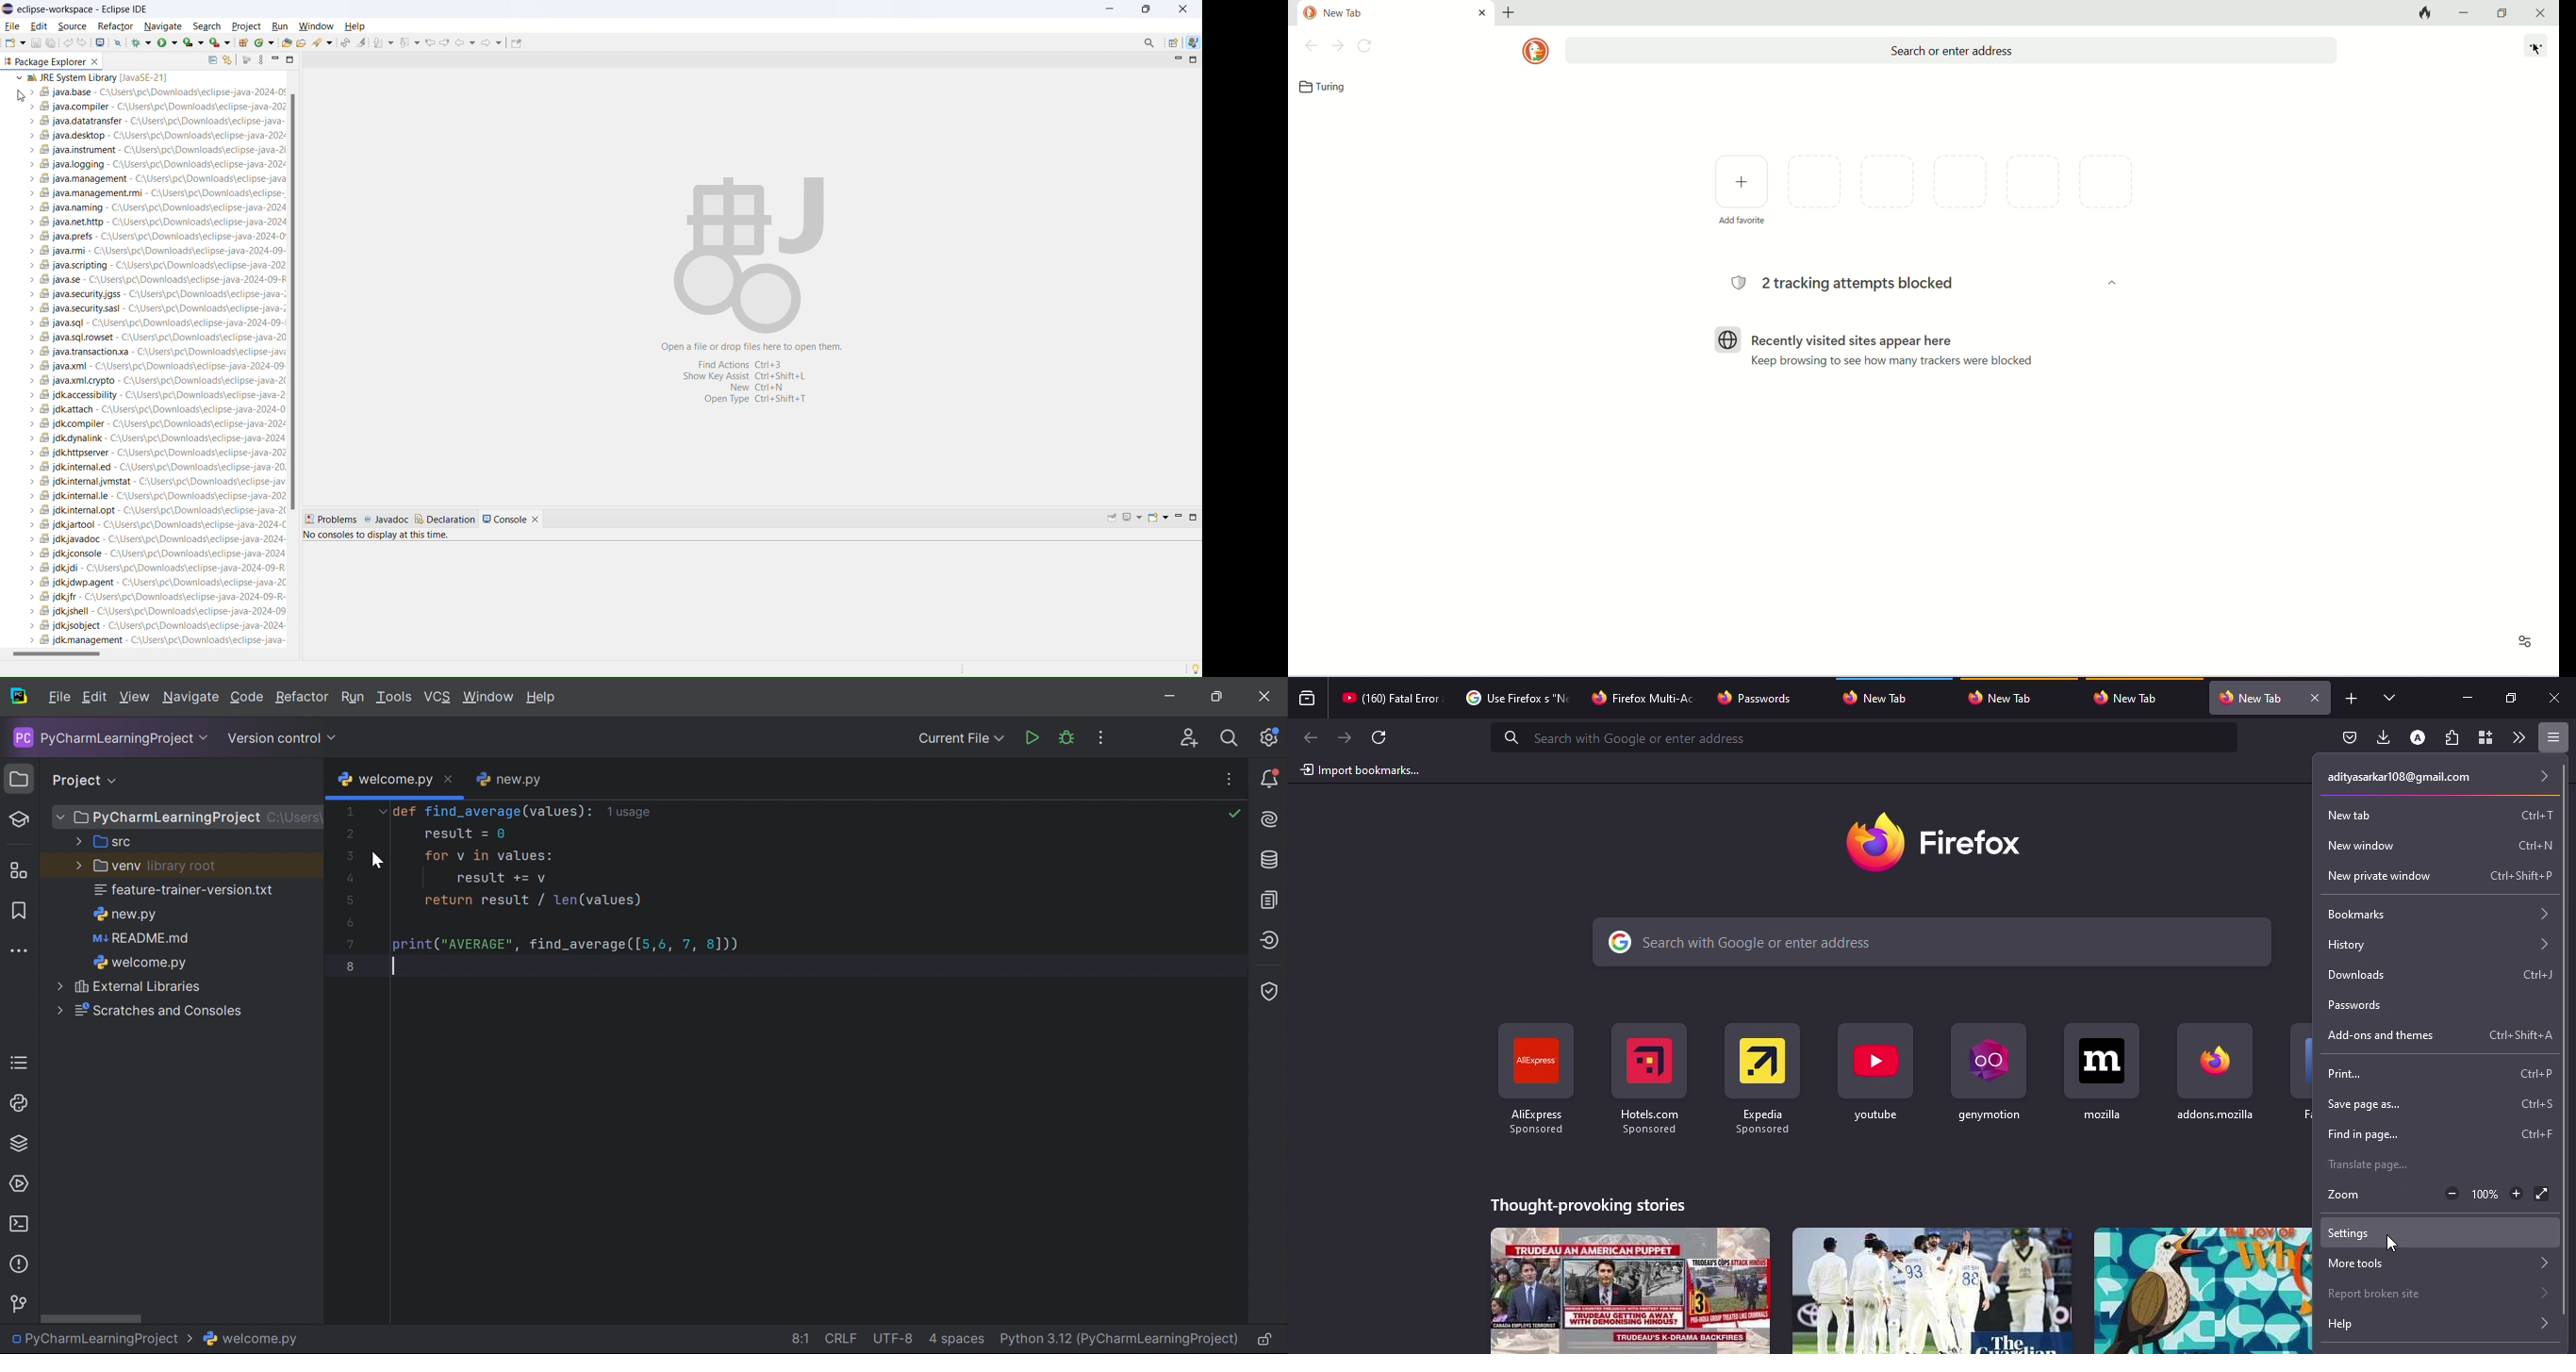  I want to click on account, so click(2434, 776).